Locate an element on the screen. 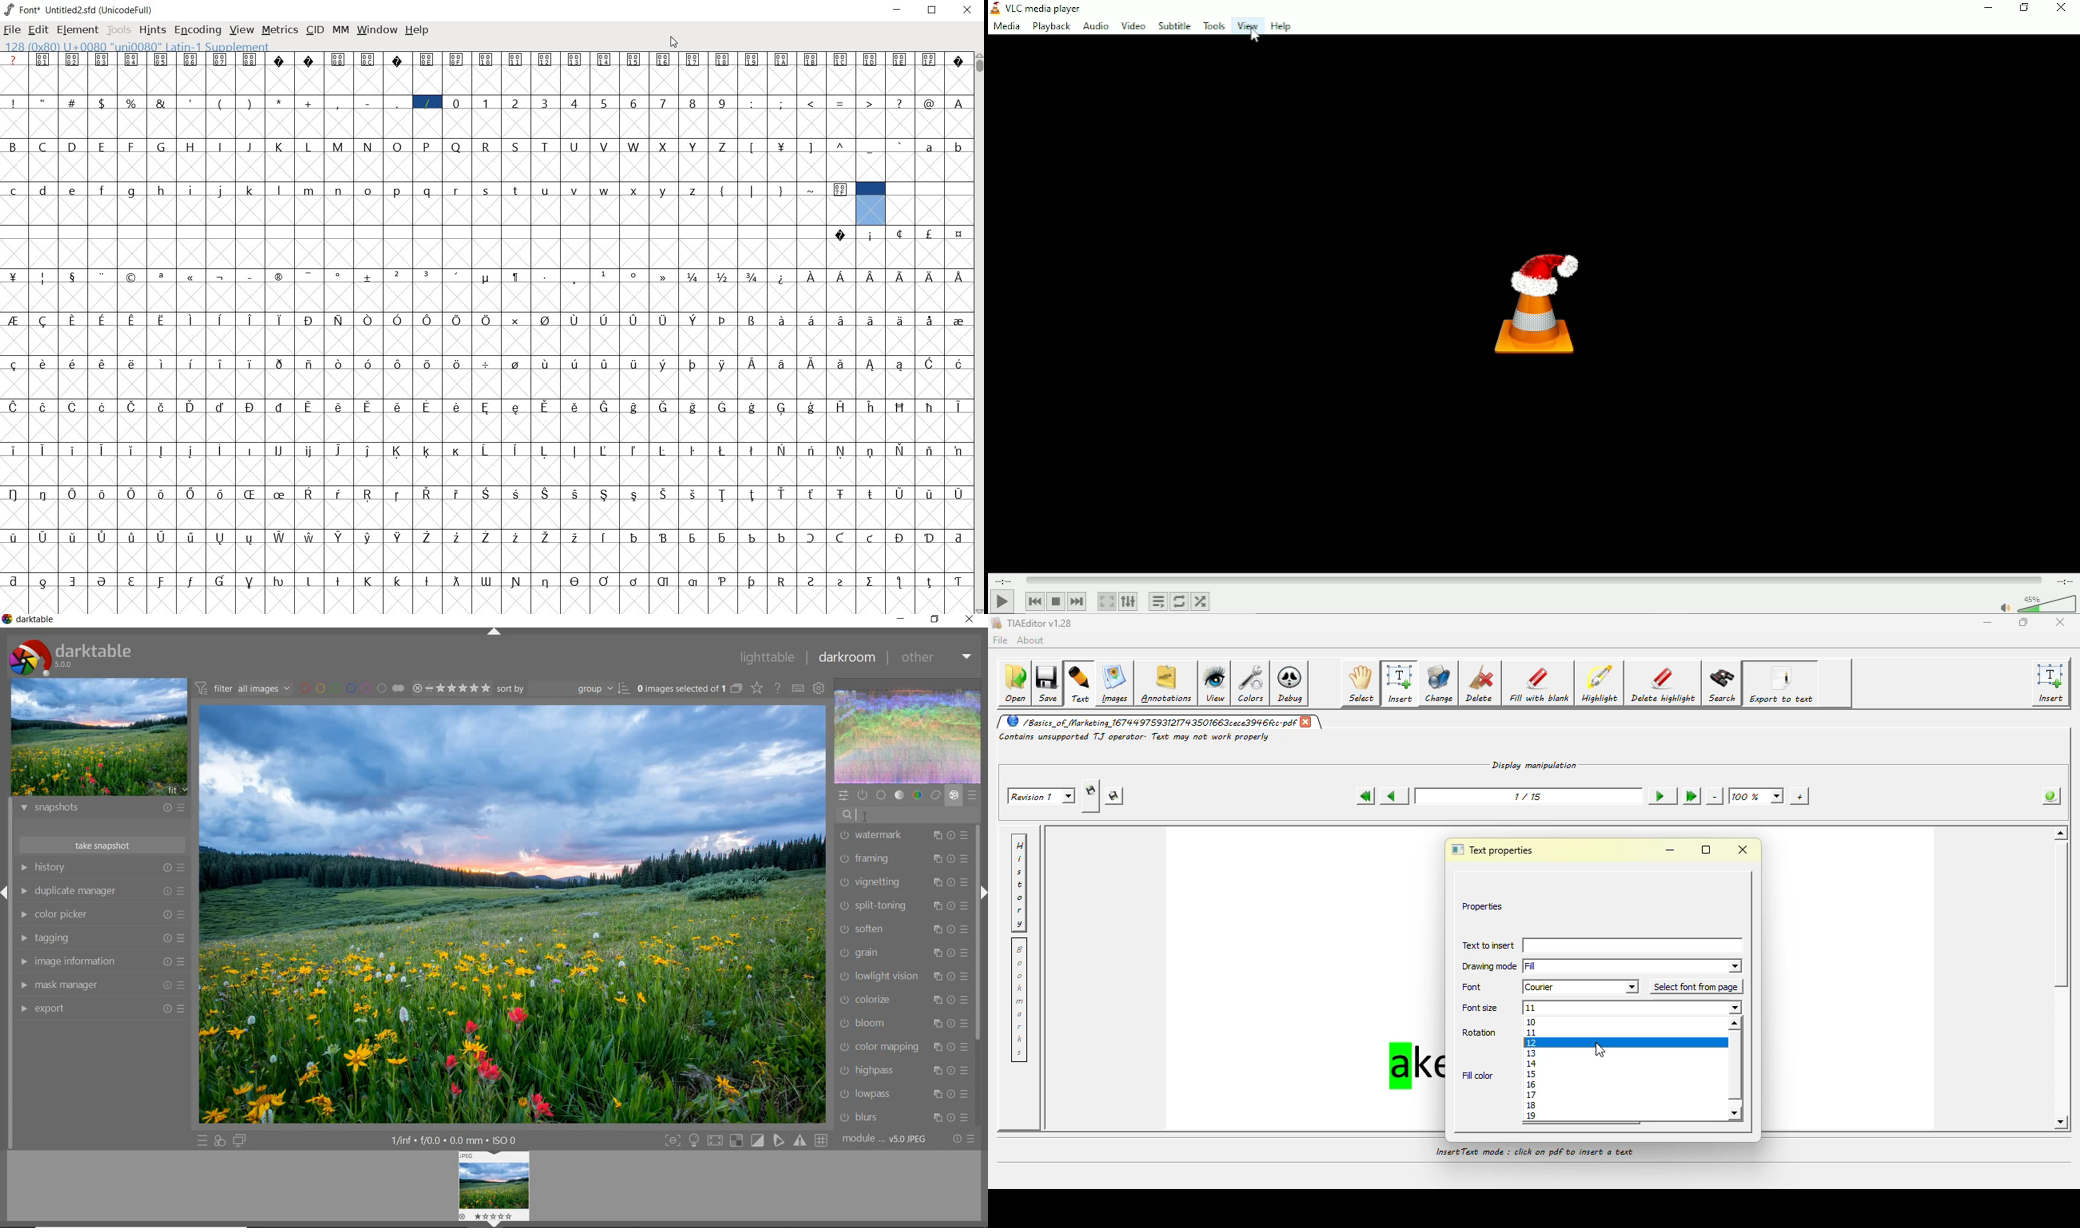 The image size is (2100, 1232). Symbol is located at coordinates (723, 59).